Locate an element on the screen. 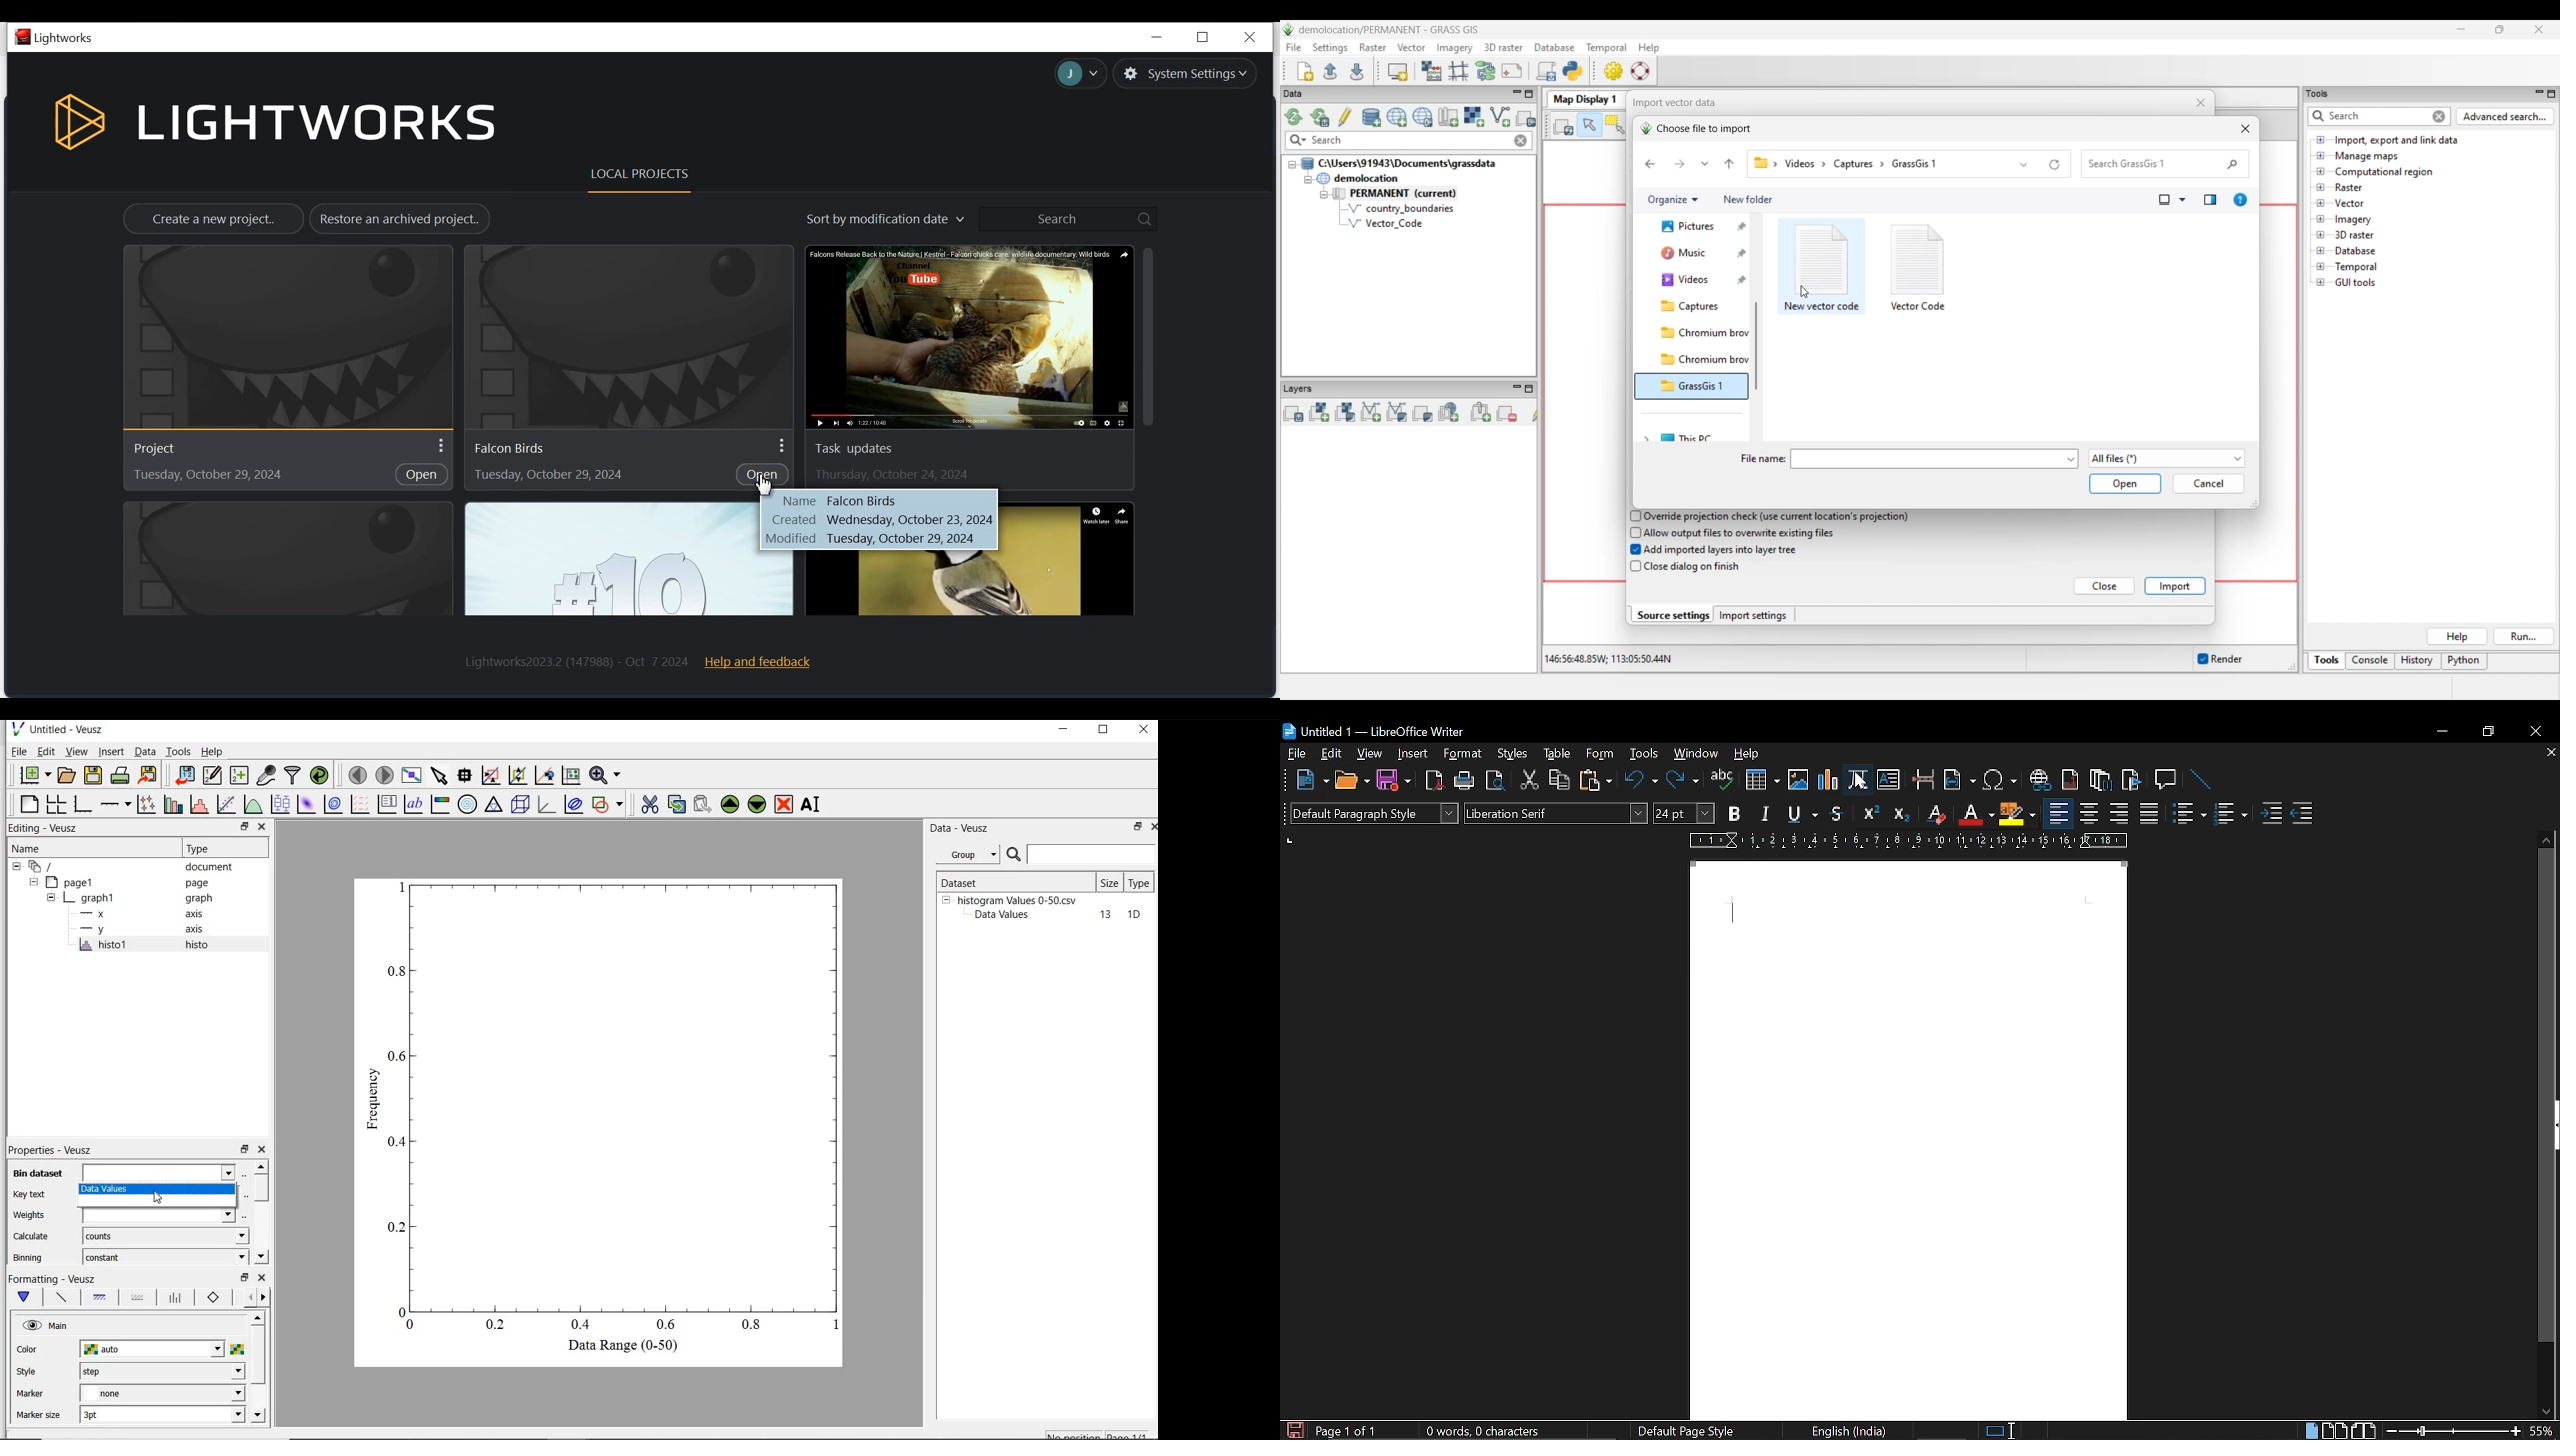  Existing Lightworks projects display is located at coordinates (283, 337).